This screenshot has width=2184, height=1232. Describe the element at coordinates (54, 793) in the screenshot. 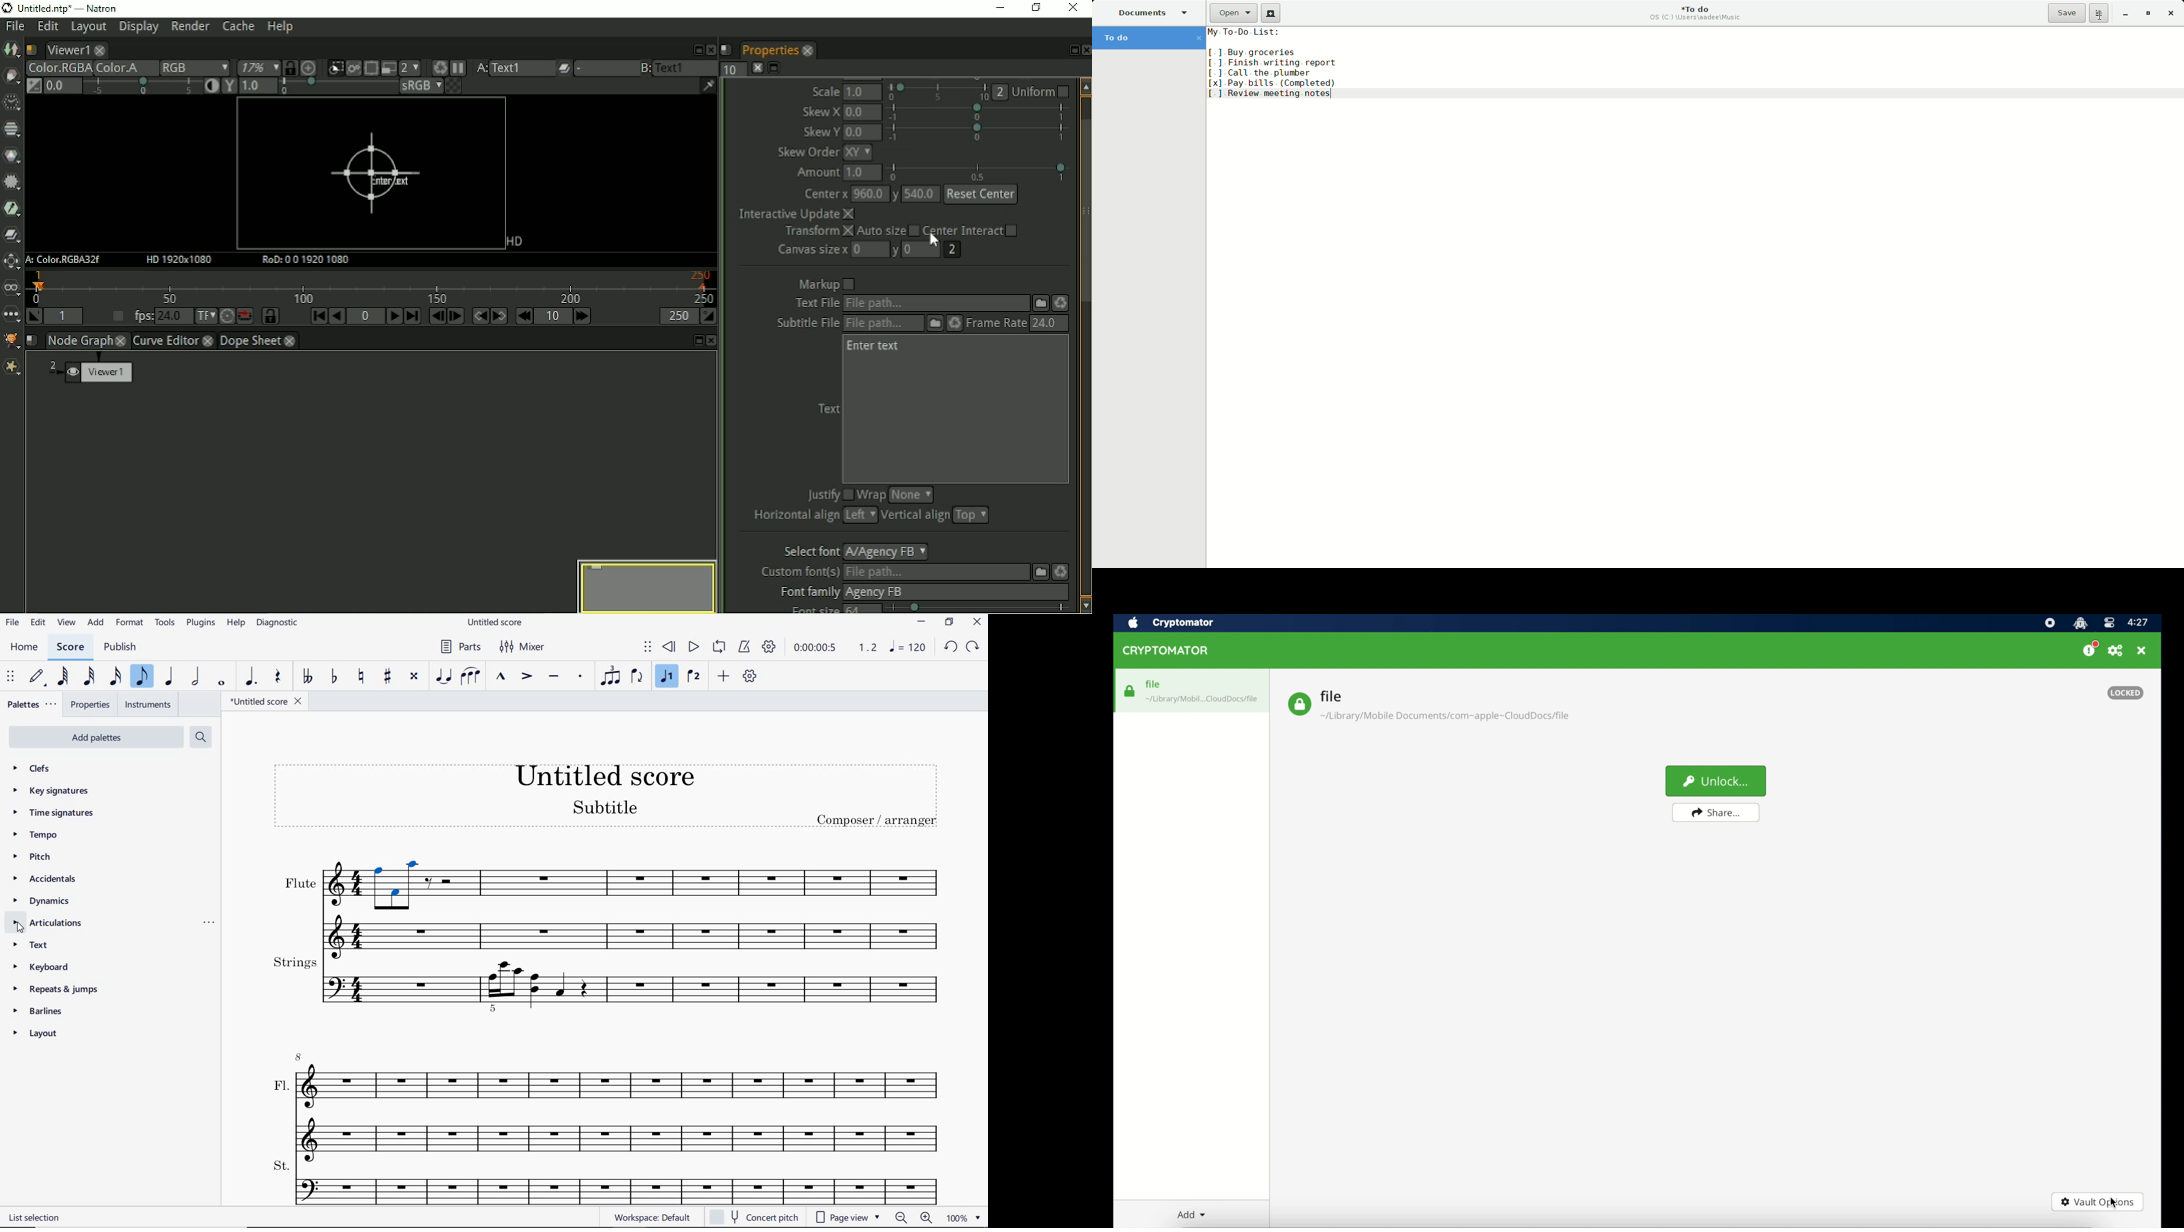

I see `key signatures` at that location.